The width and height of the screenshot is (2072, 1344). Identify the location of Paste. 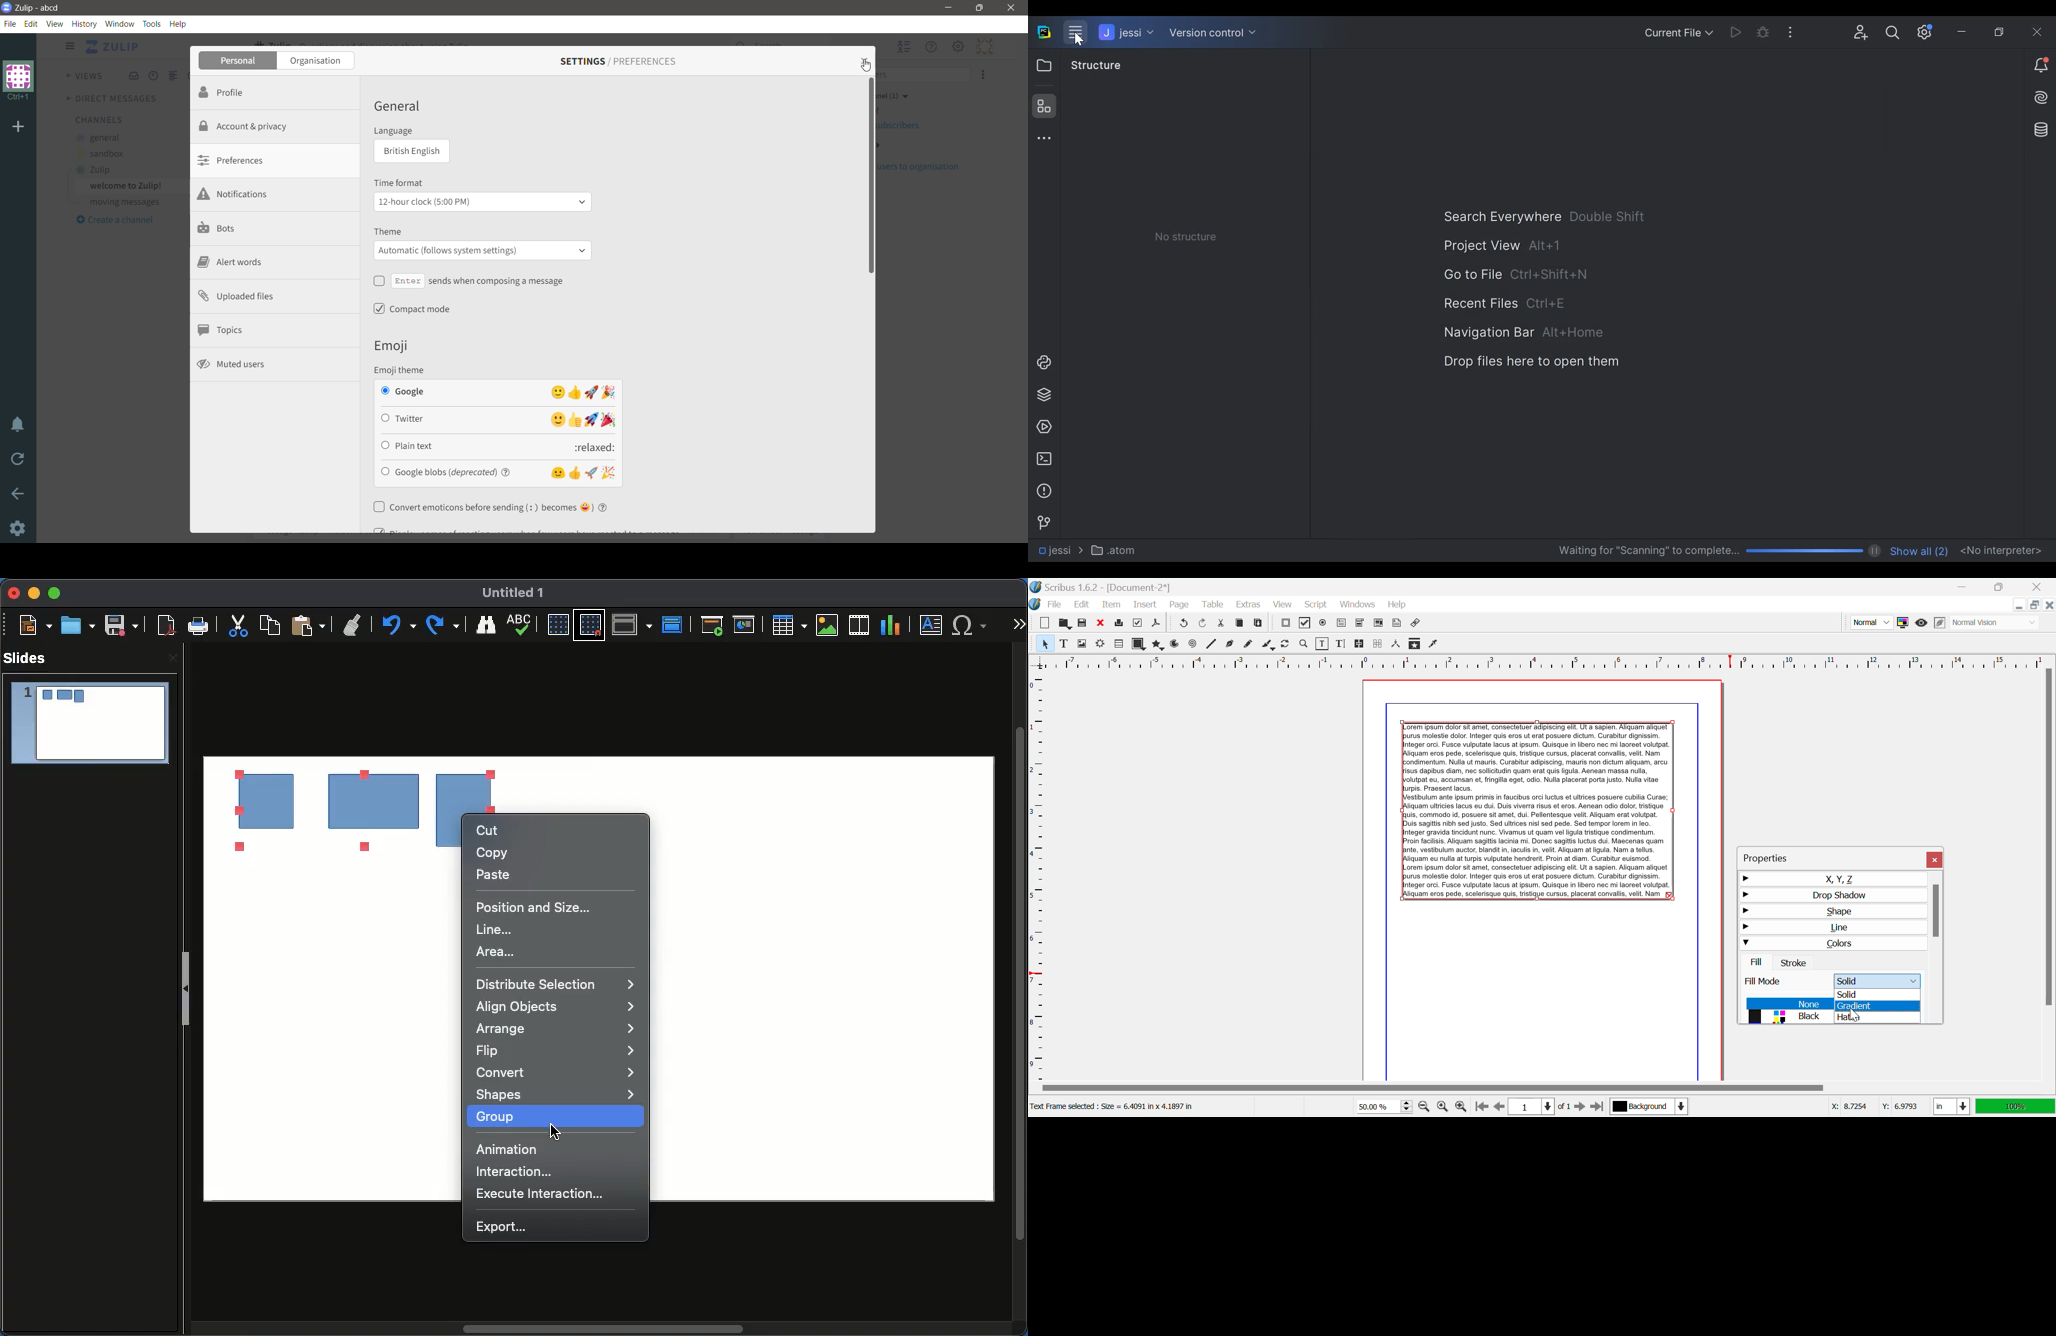
(1259, 625).